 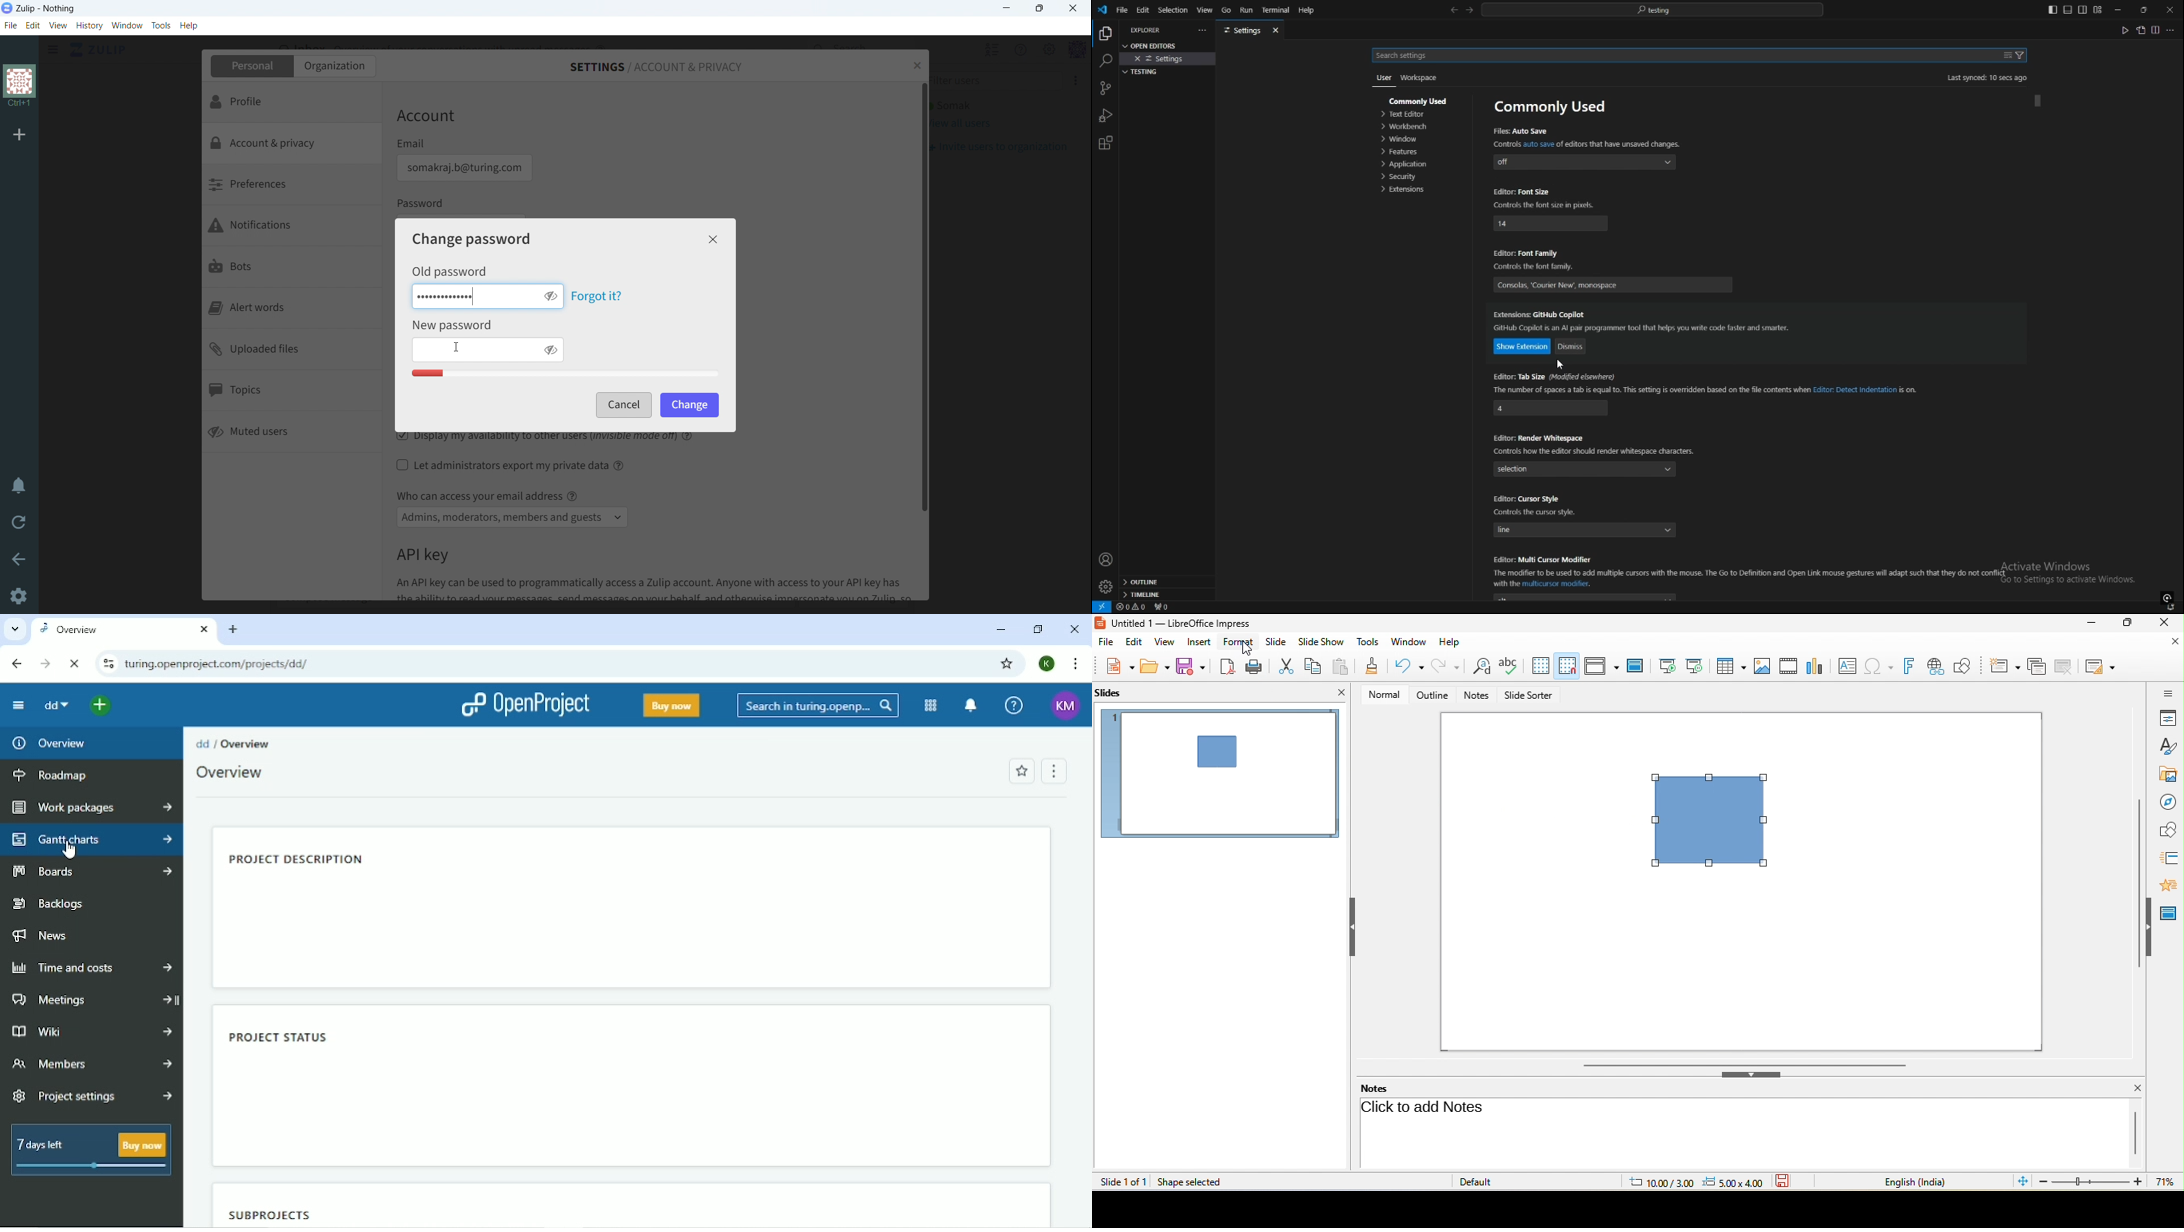 I want to click on go back, so click(x=19, y=558).